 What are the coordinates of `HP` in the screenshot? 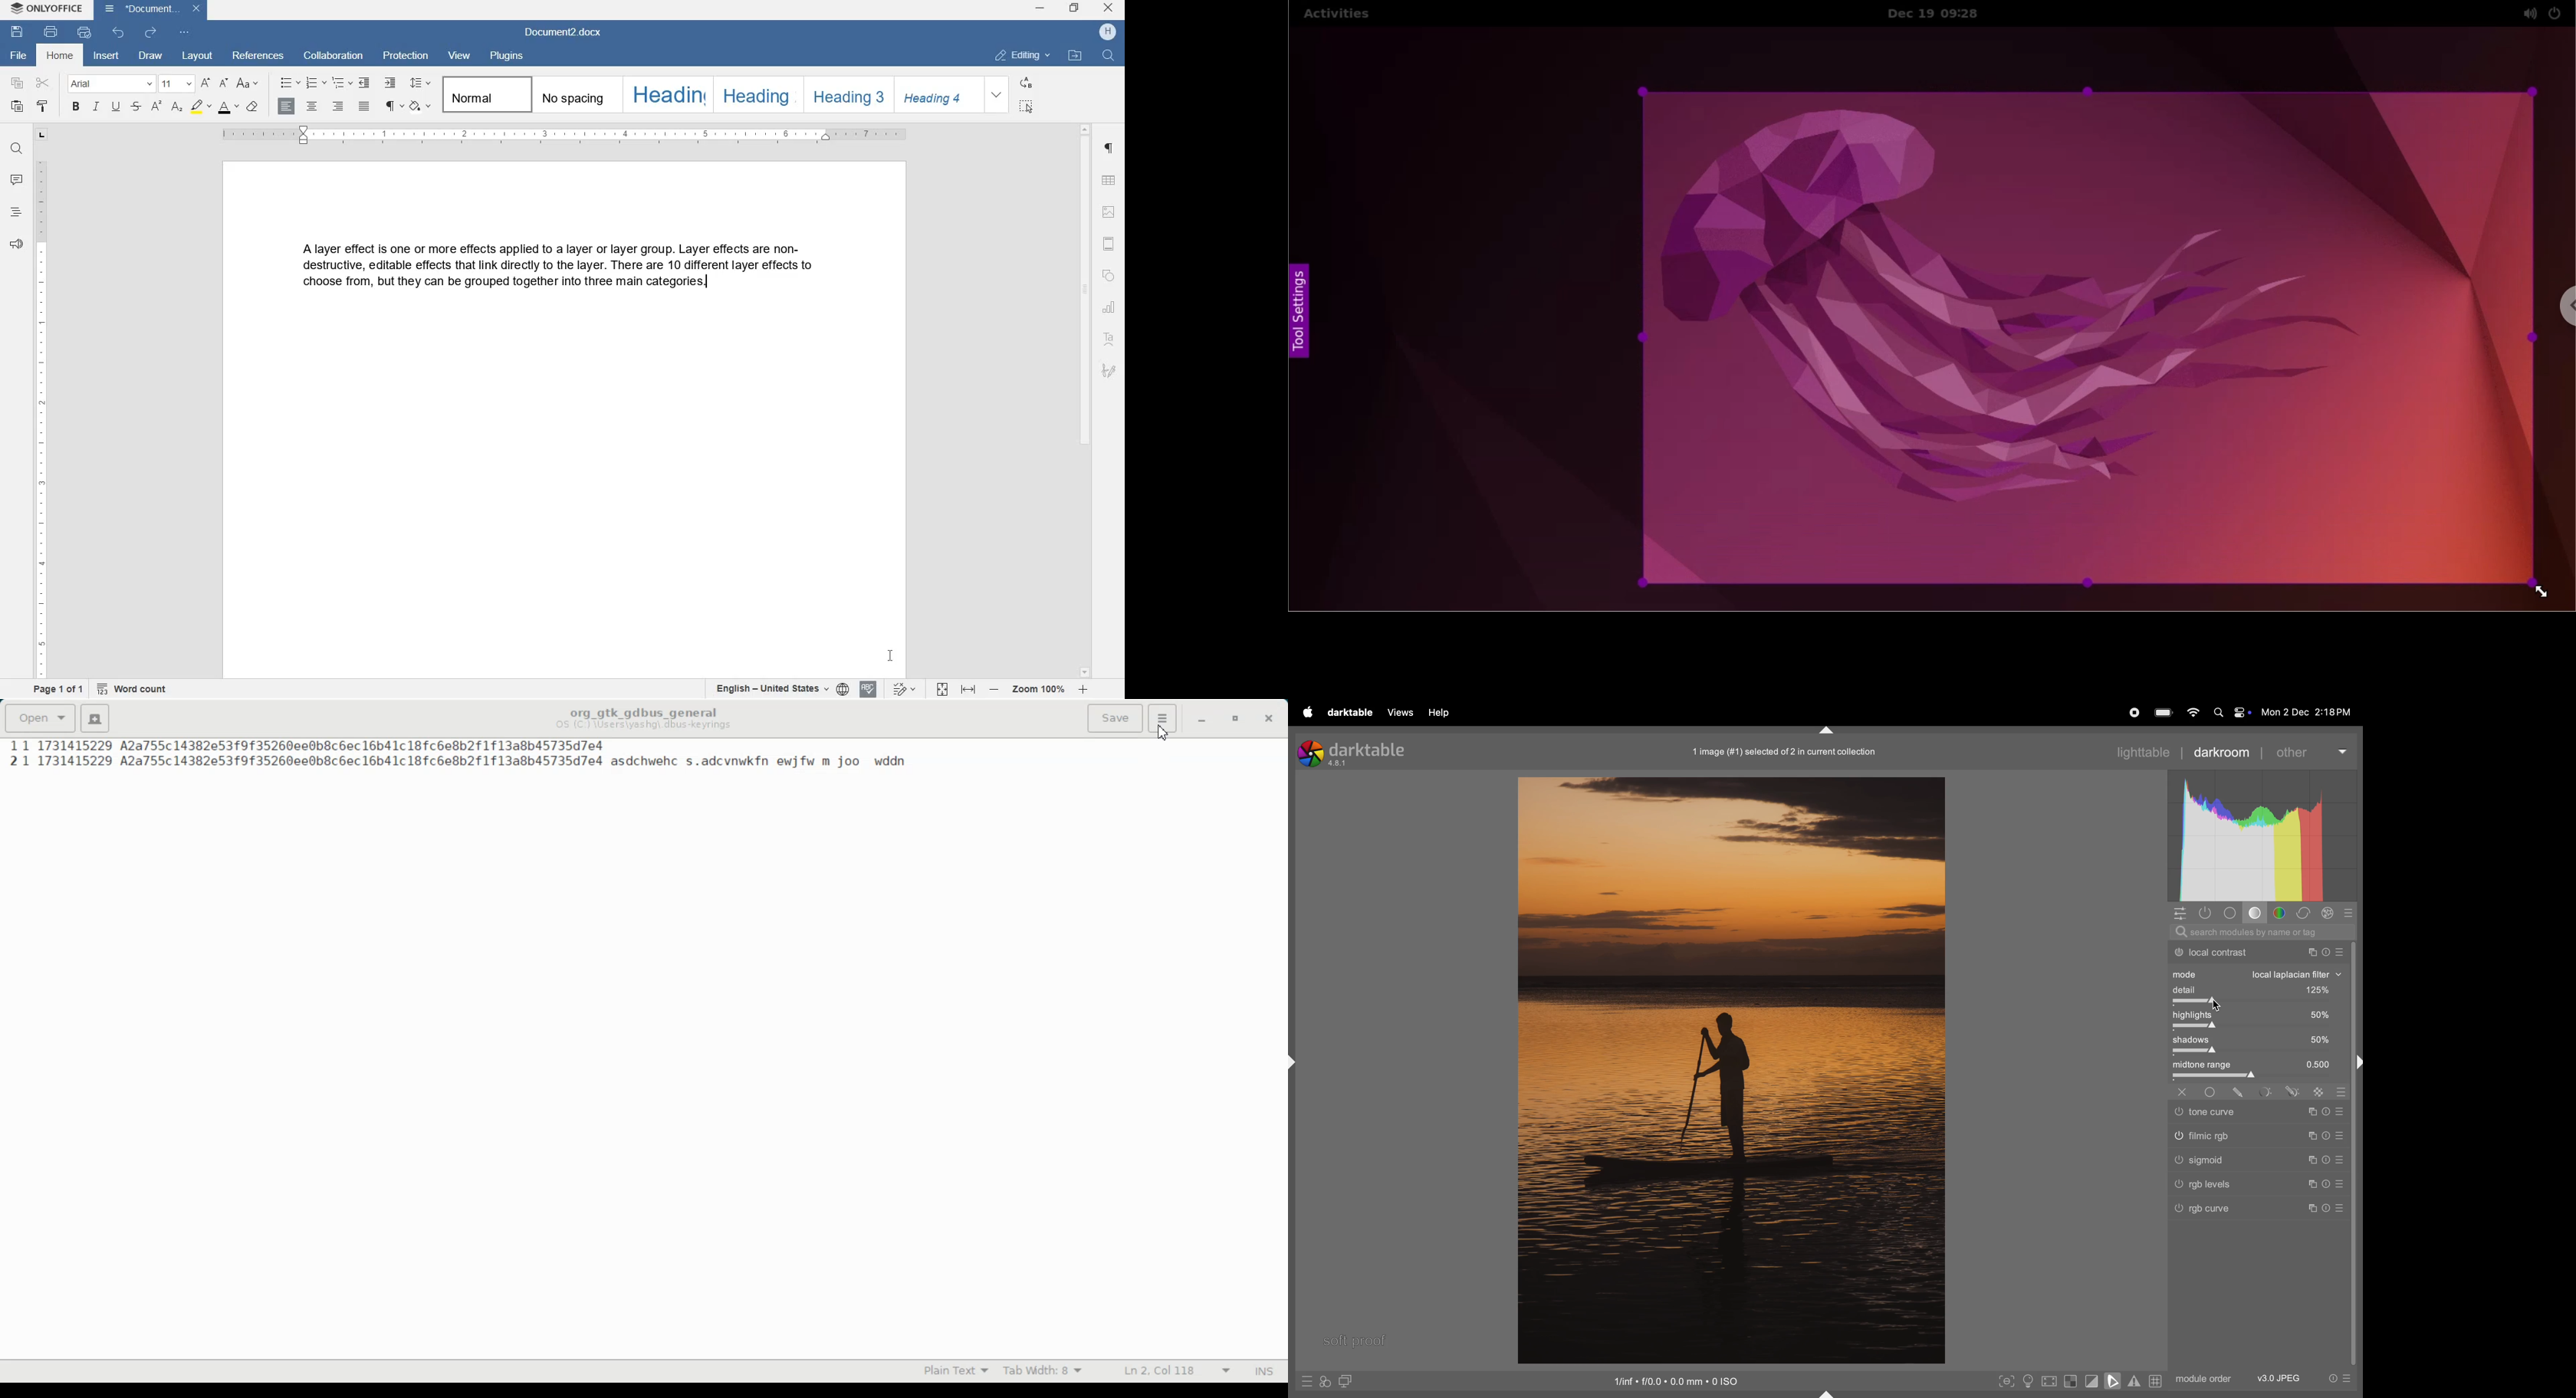 It's located at (1108, 32).